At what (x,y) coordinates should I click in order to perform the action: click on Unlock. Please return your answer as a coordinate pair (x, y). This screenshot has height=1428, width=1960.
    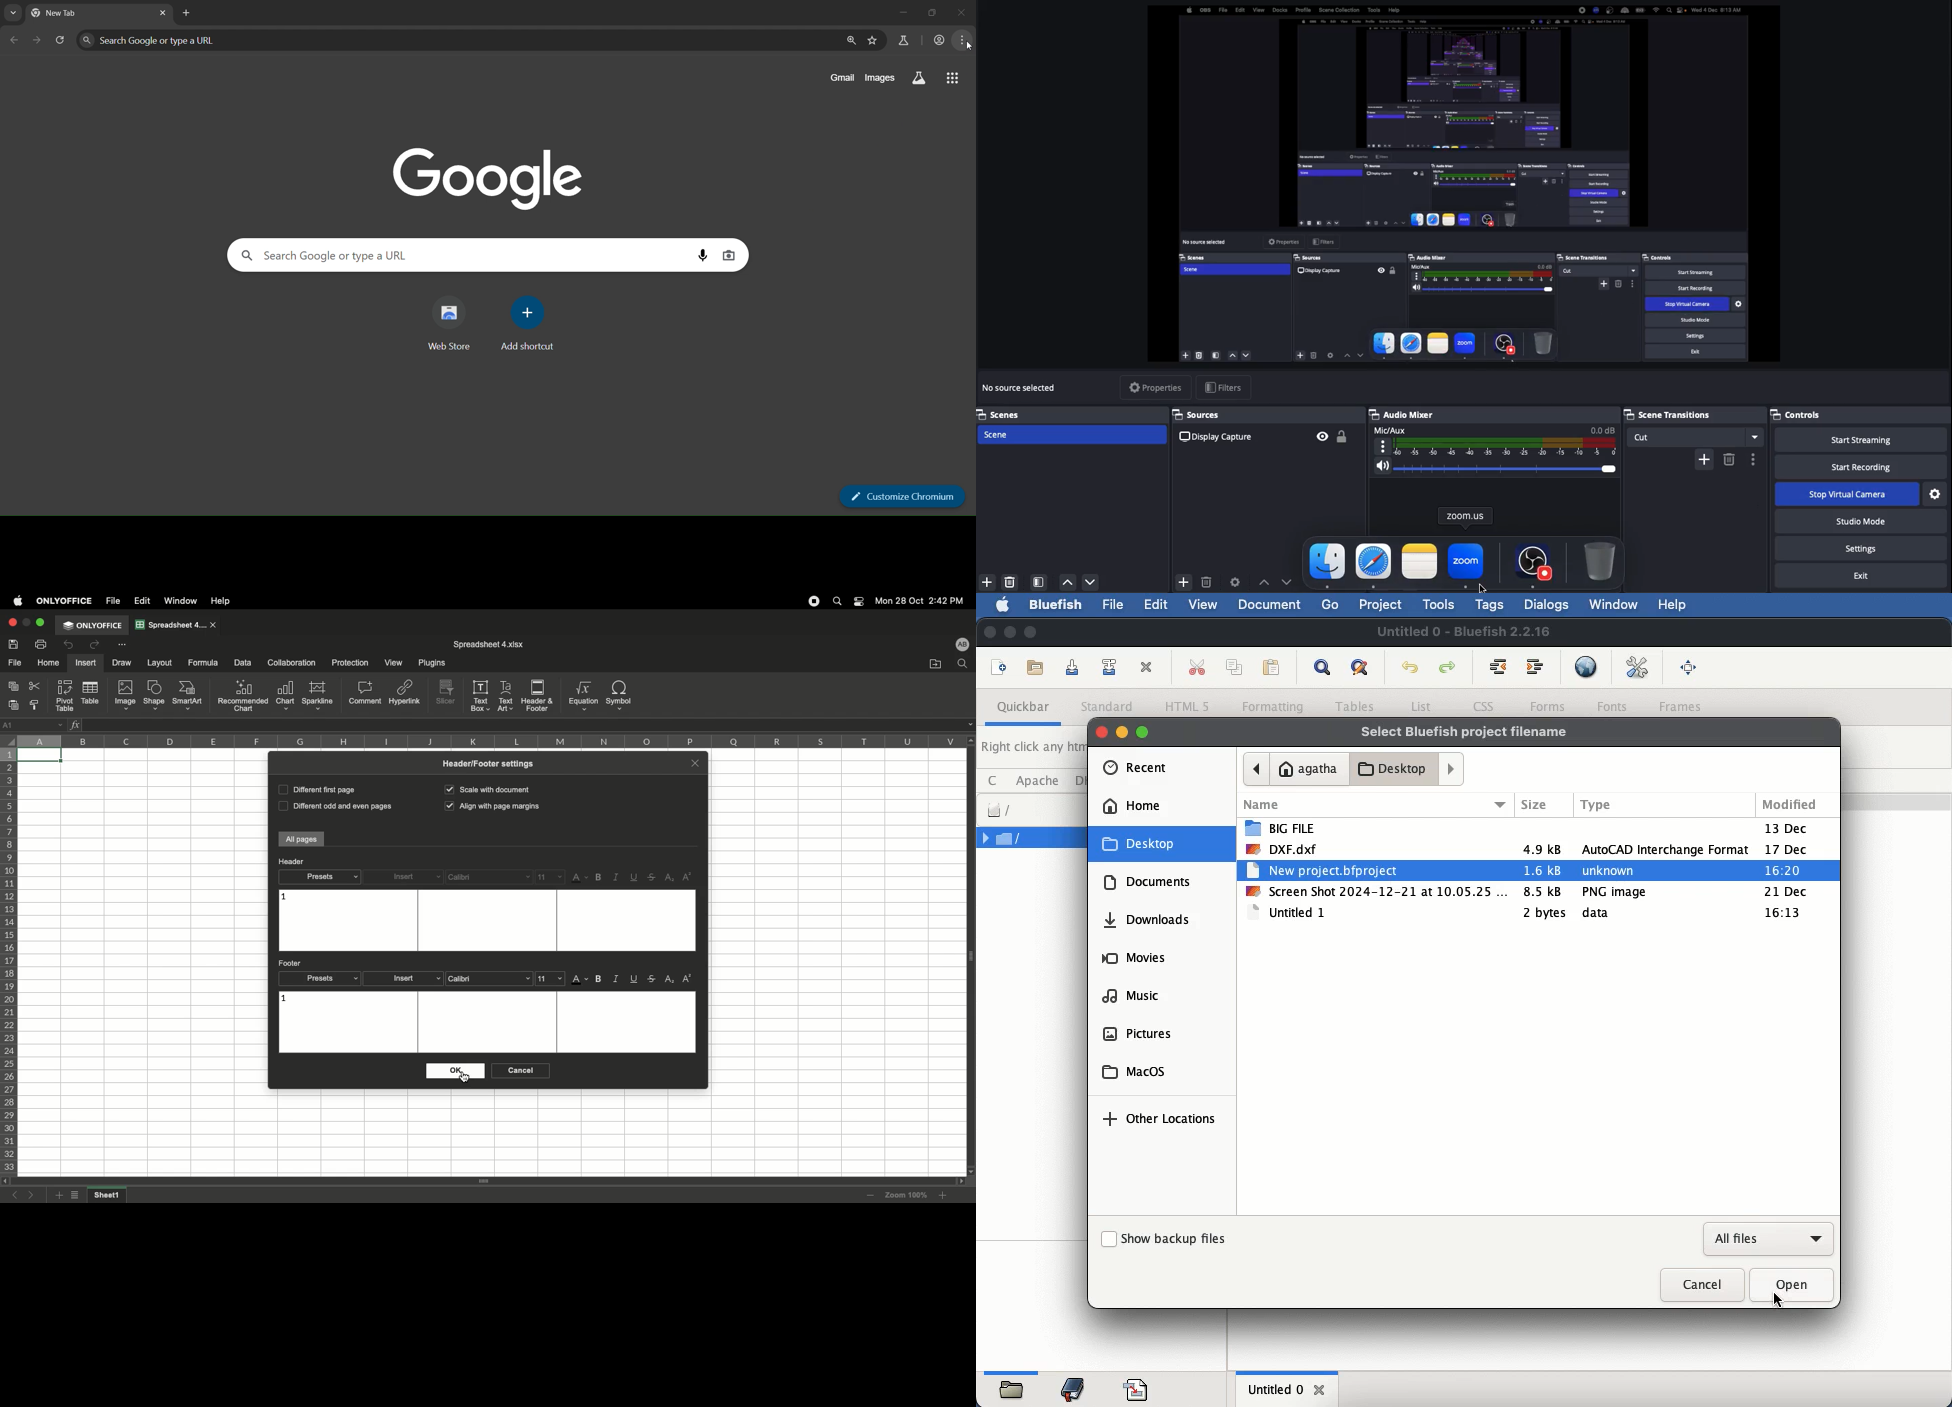
    Looking at the image, I should click on (1345, 434).